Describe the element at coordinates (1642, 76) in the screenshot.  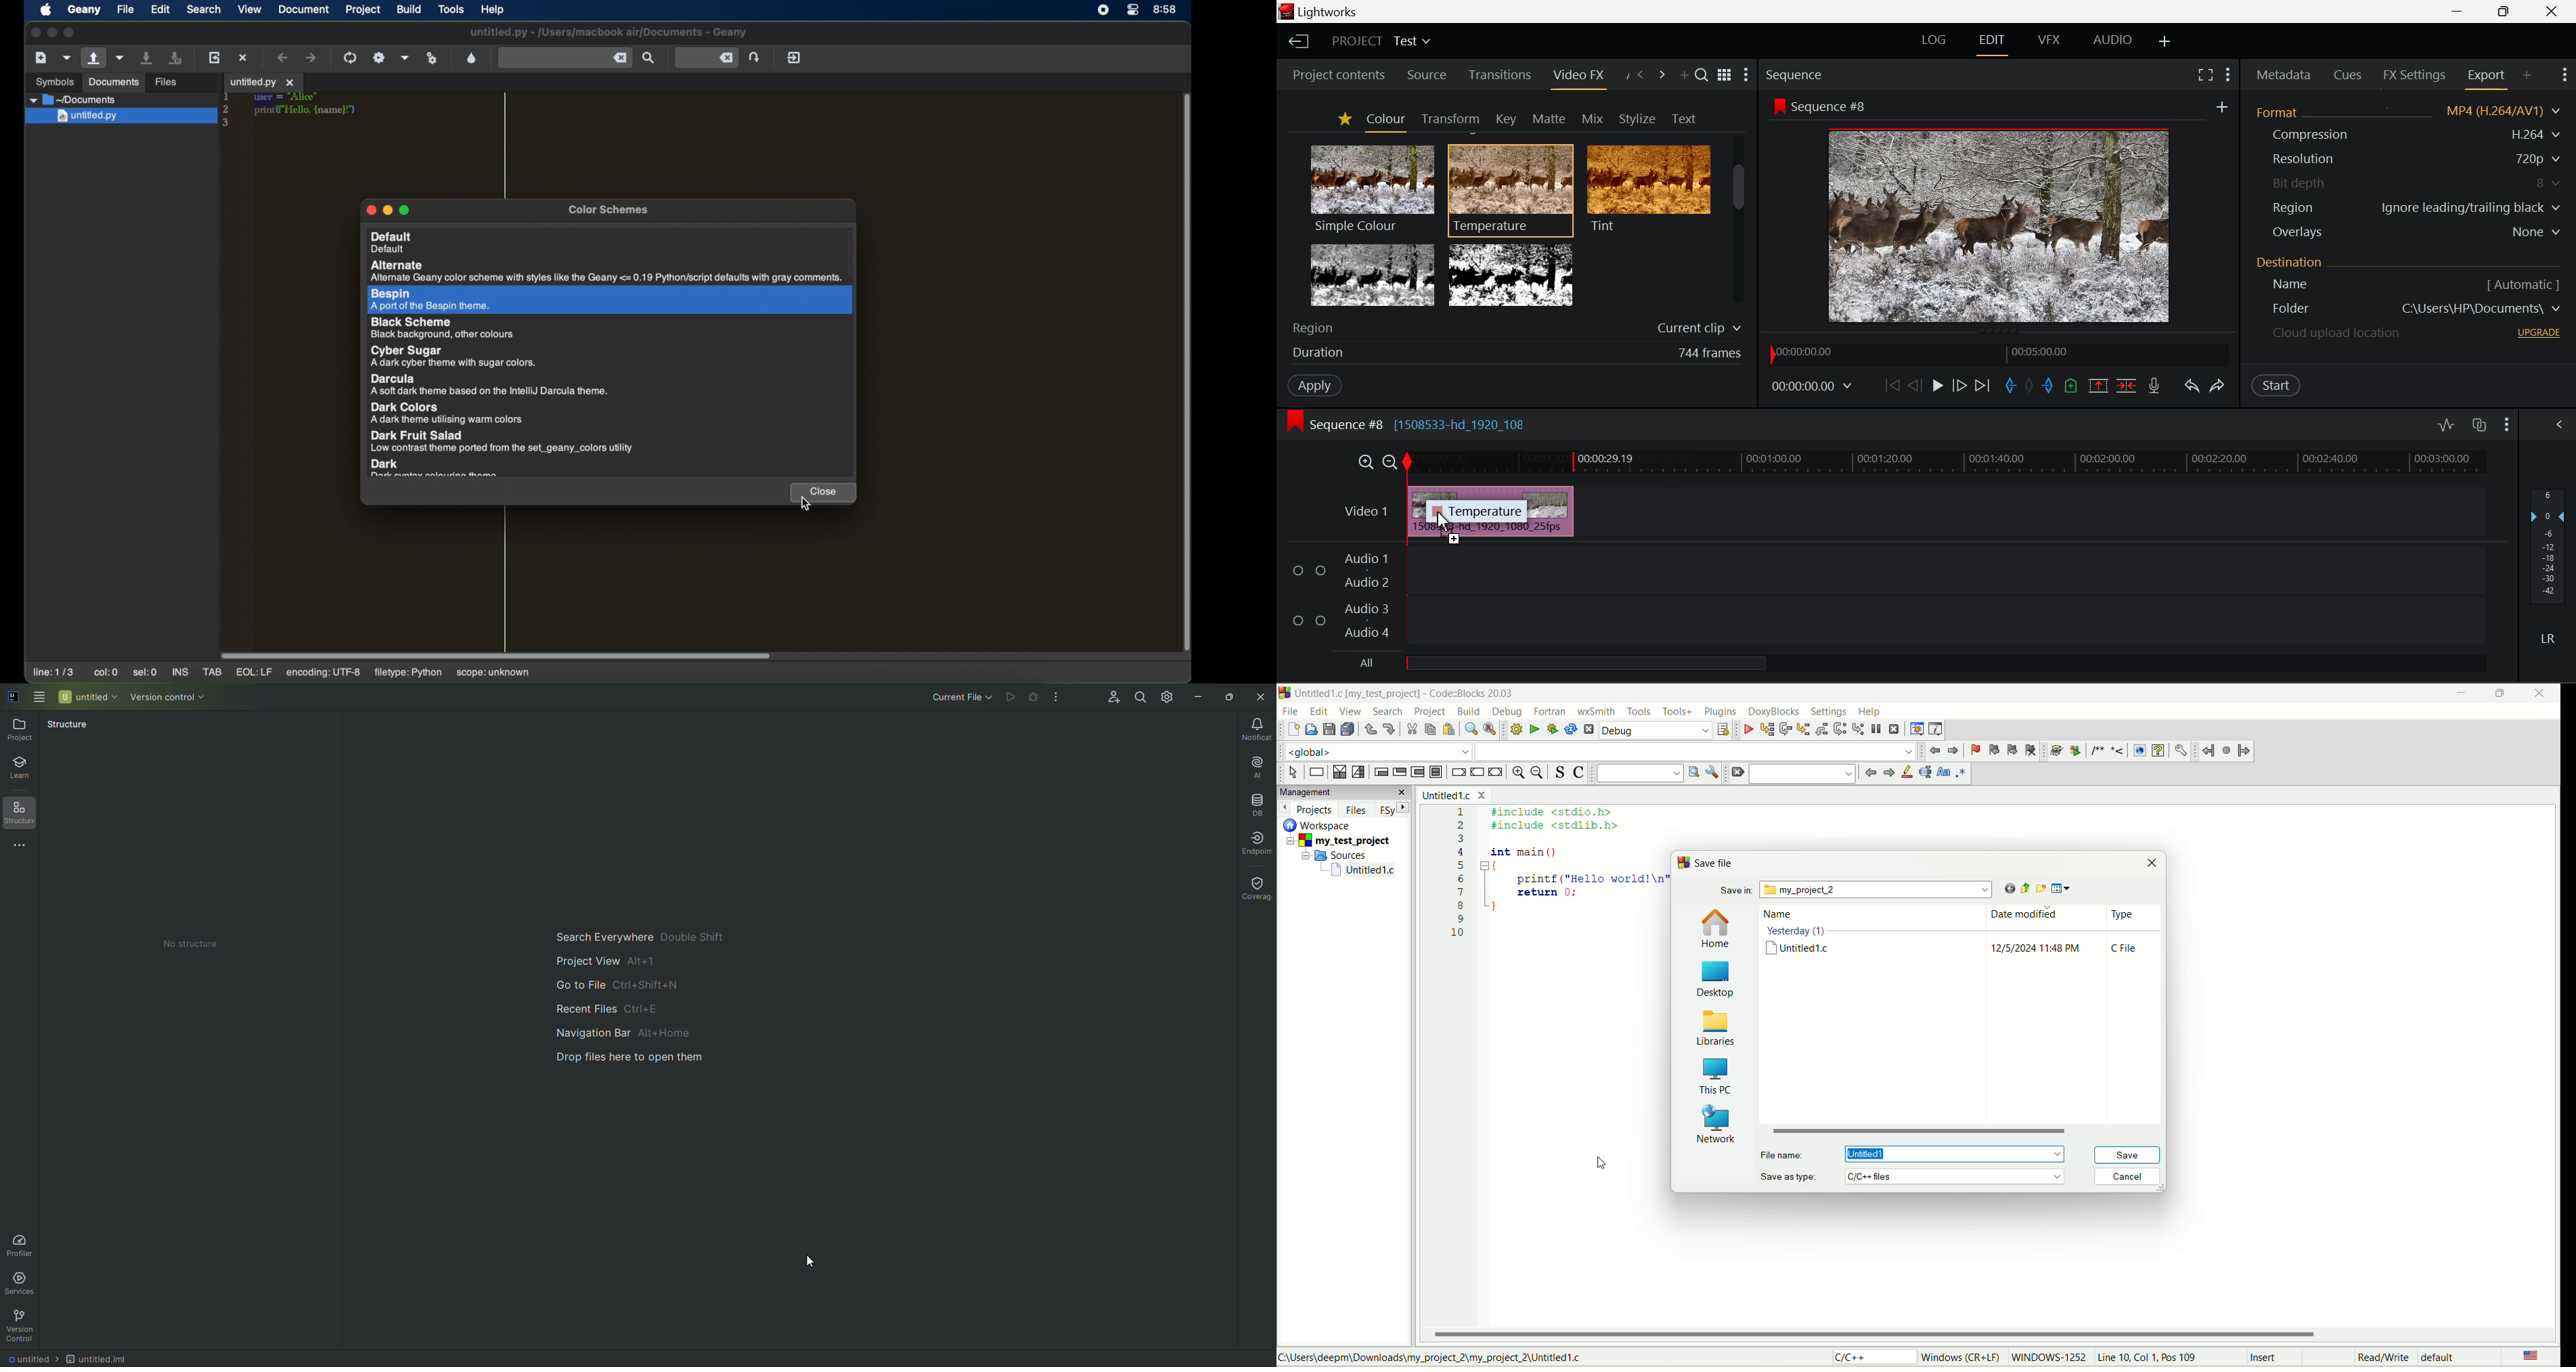
I see `Previous Panel` at that location.